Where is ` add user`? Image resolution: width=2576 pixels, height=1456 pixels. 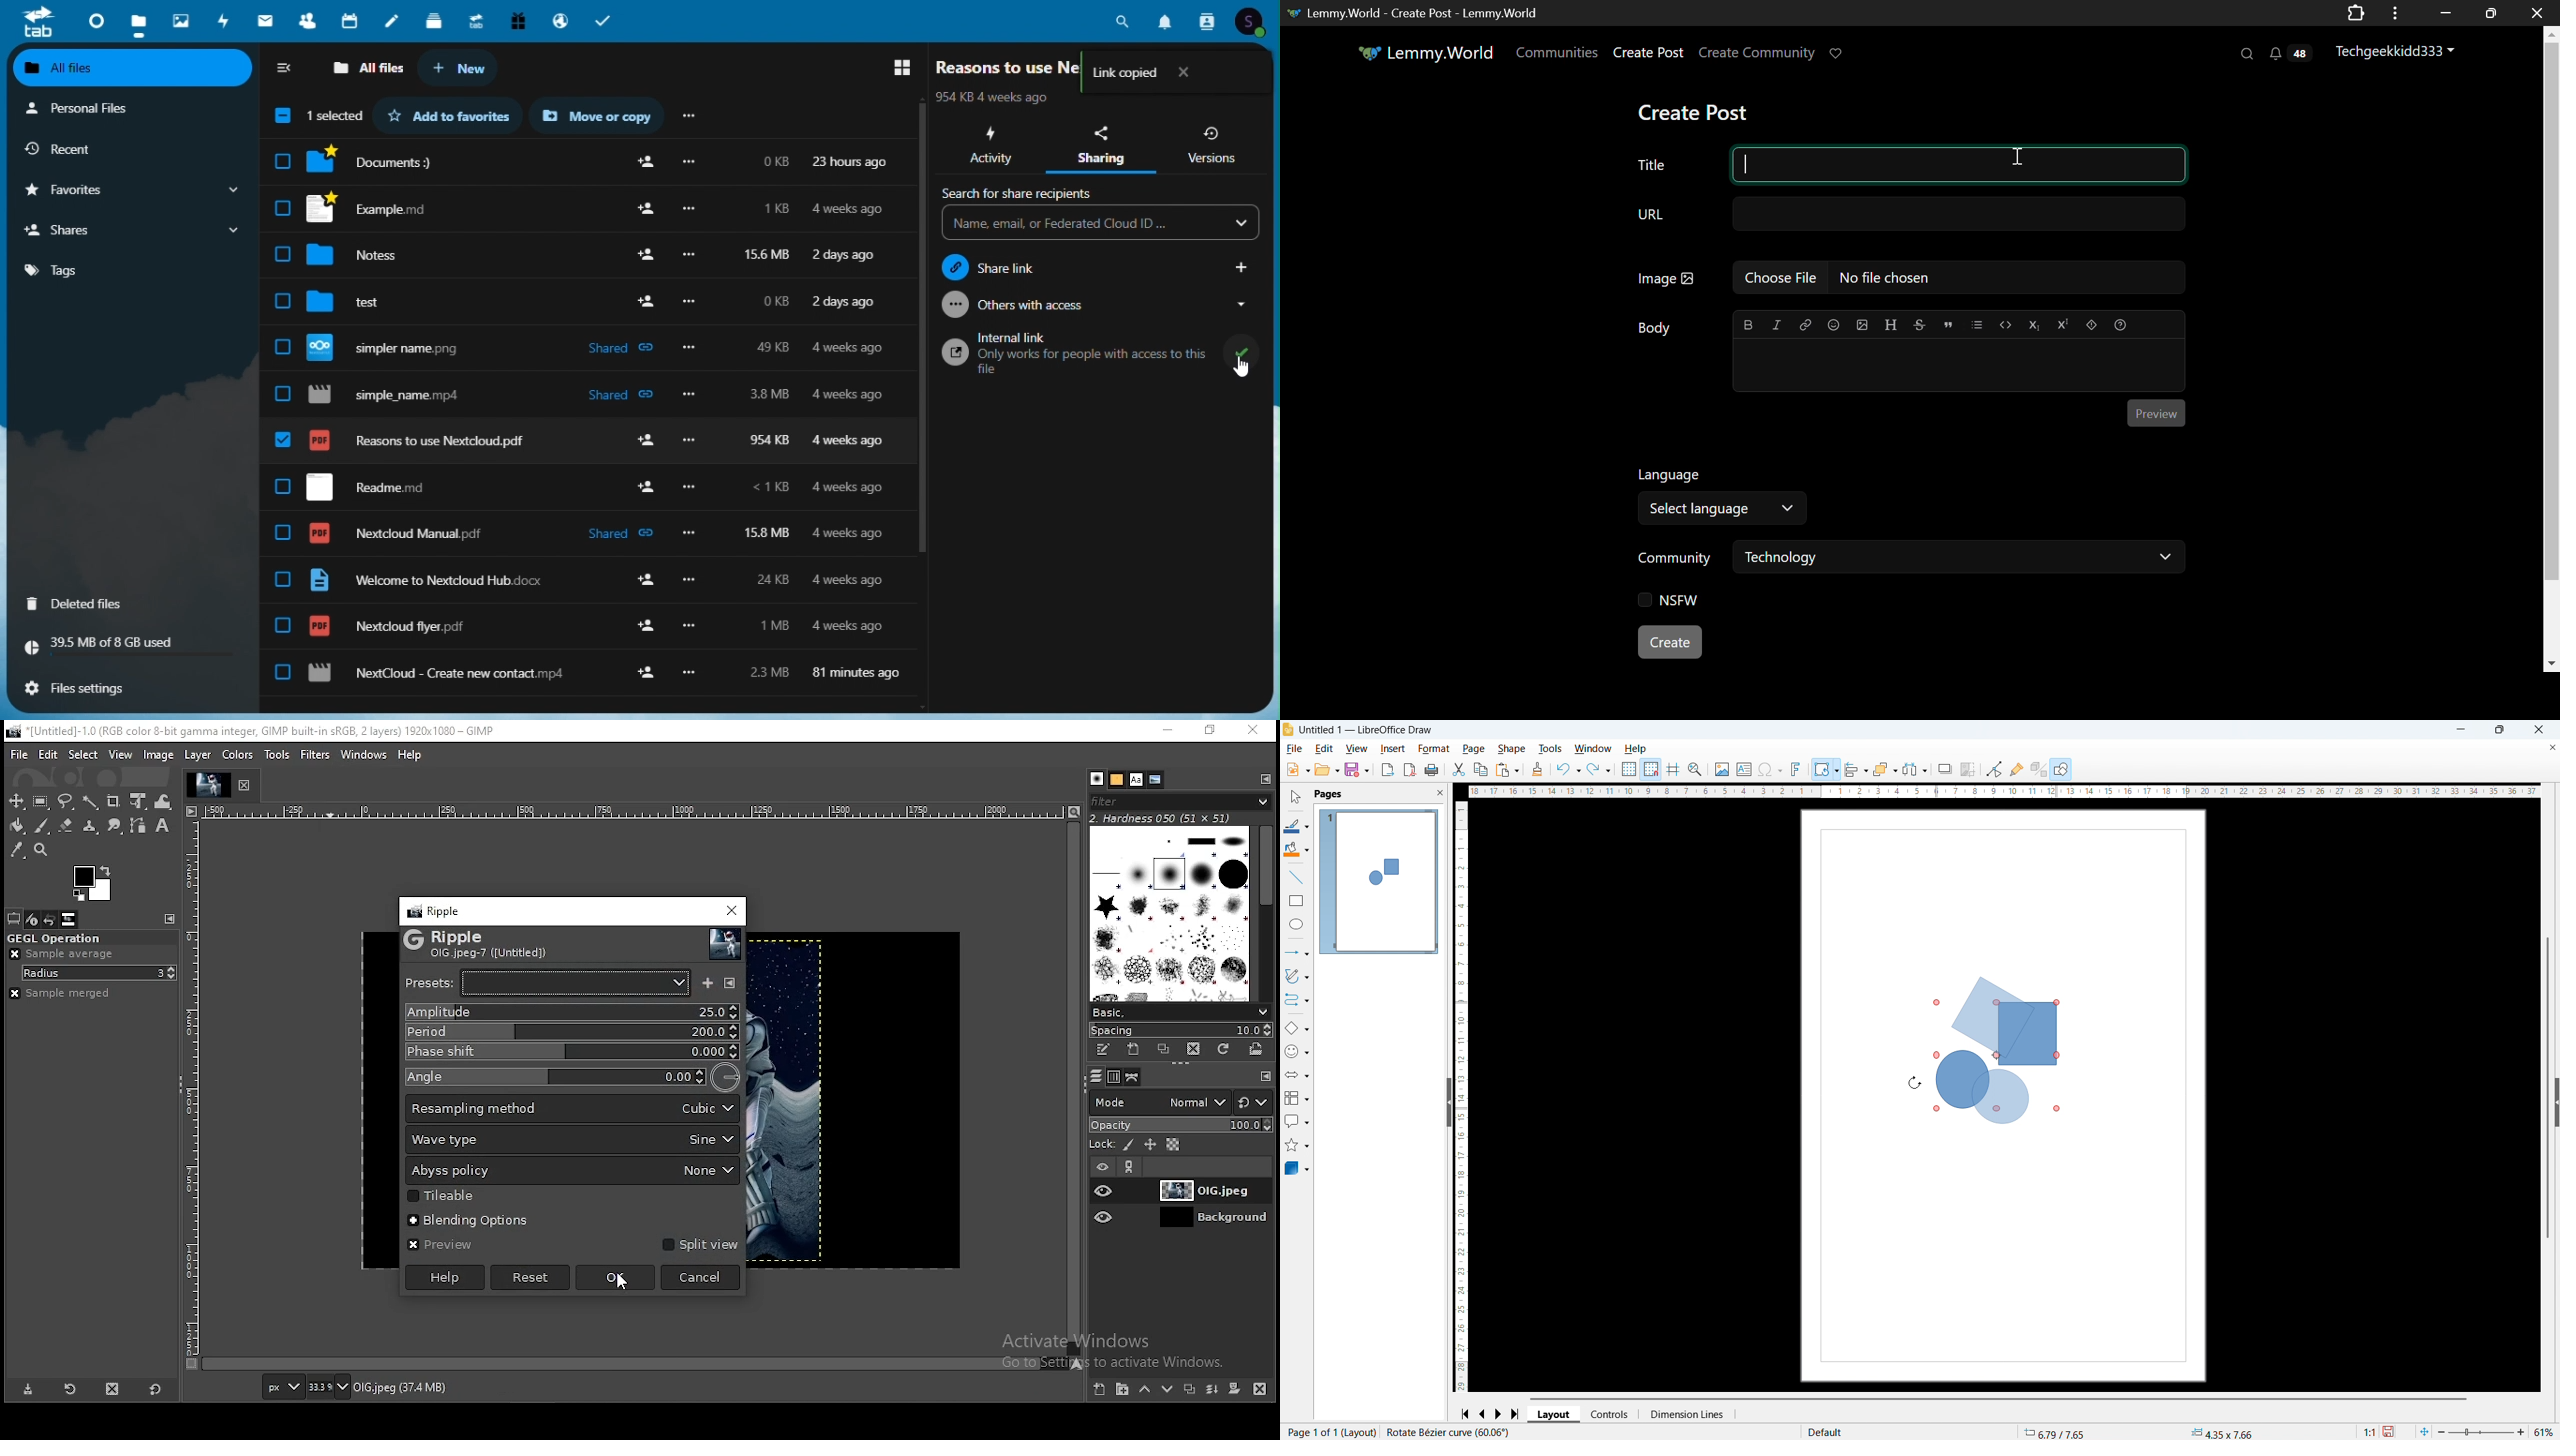  add user is located at coordinates (645, 580).